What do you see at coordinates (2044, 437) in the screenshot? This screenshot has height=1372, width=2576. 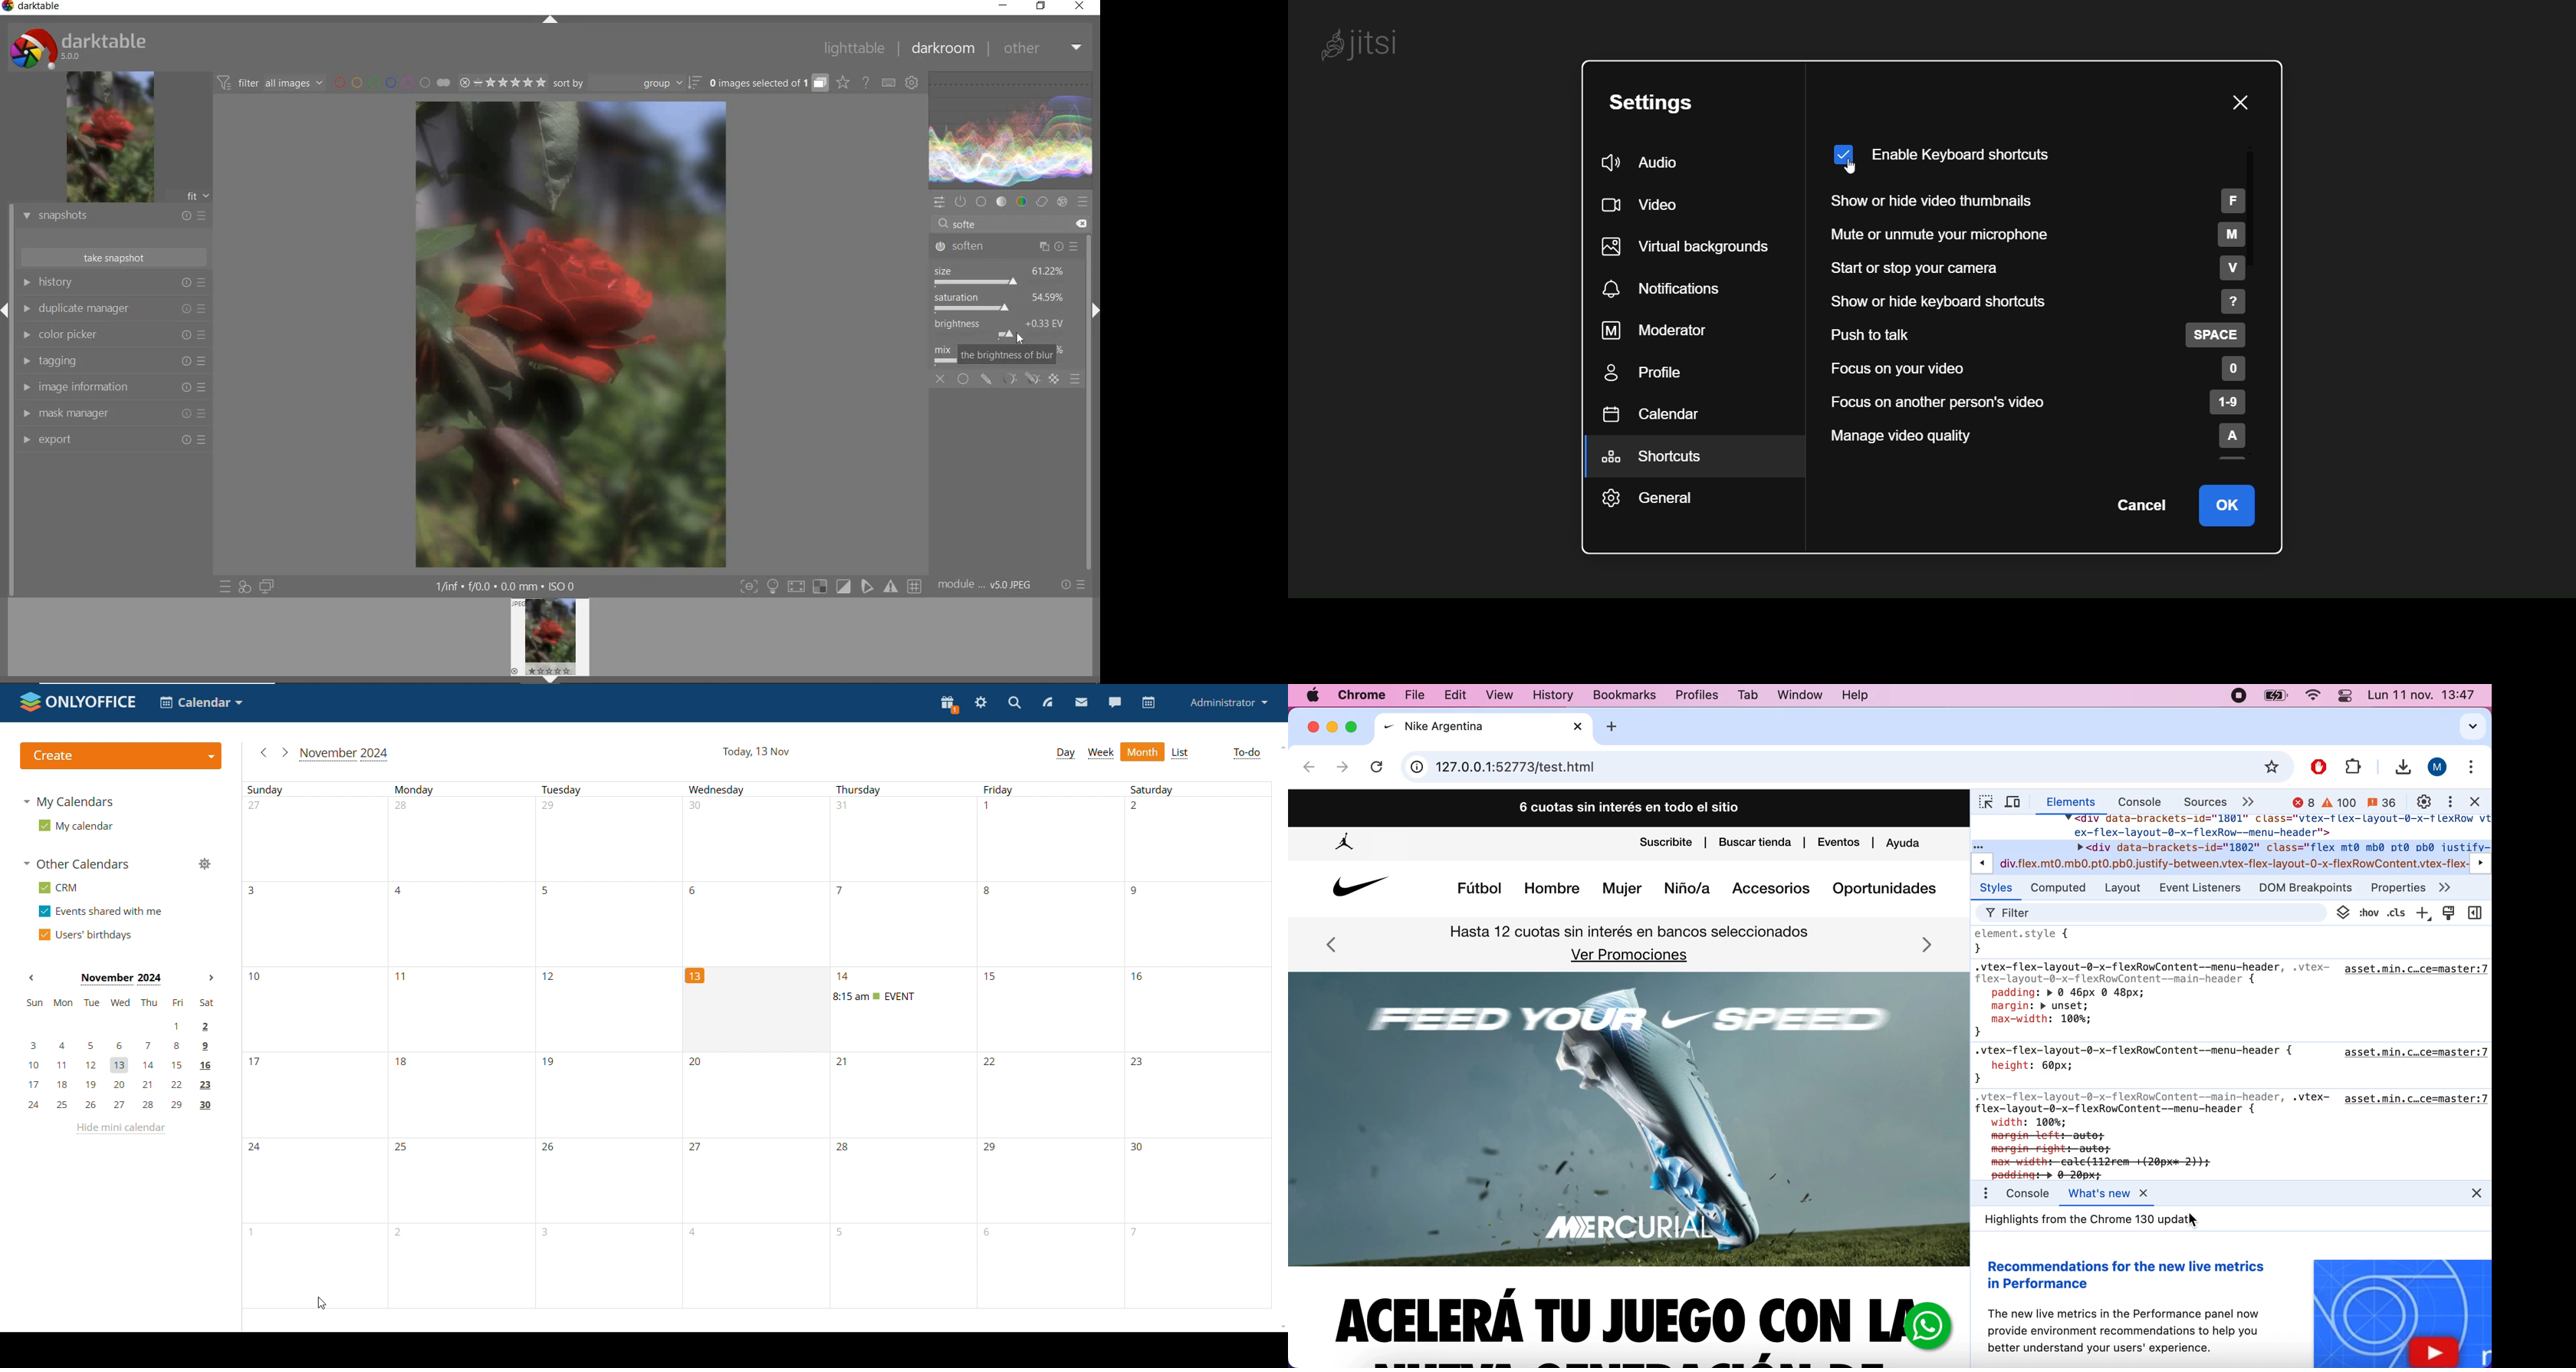 I see `manage video quality` at bounding box center [2044, 437].